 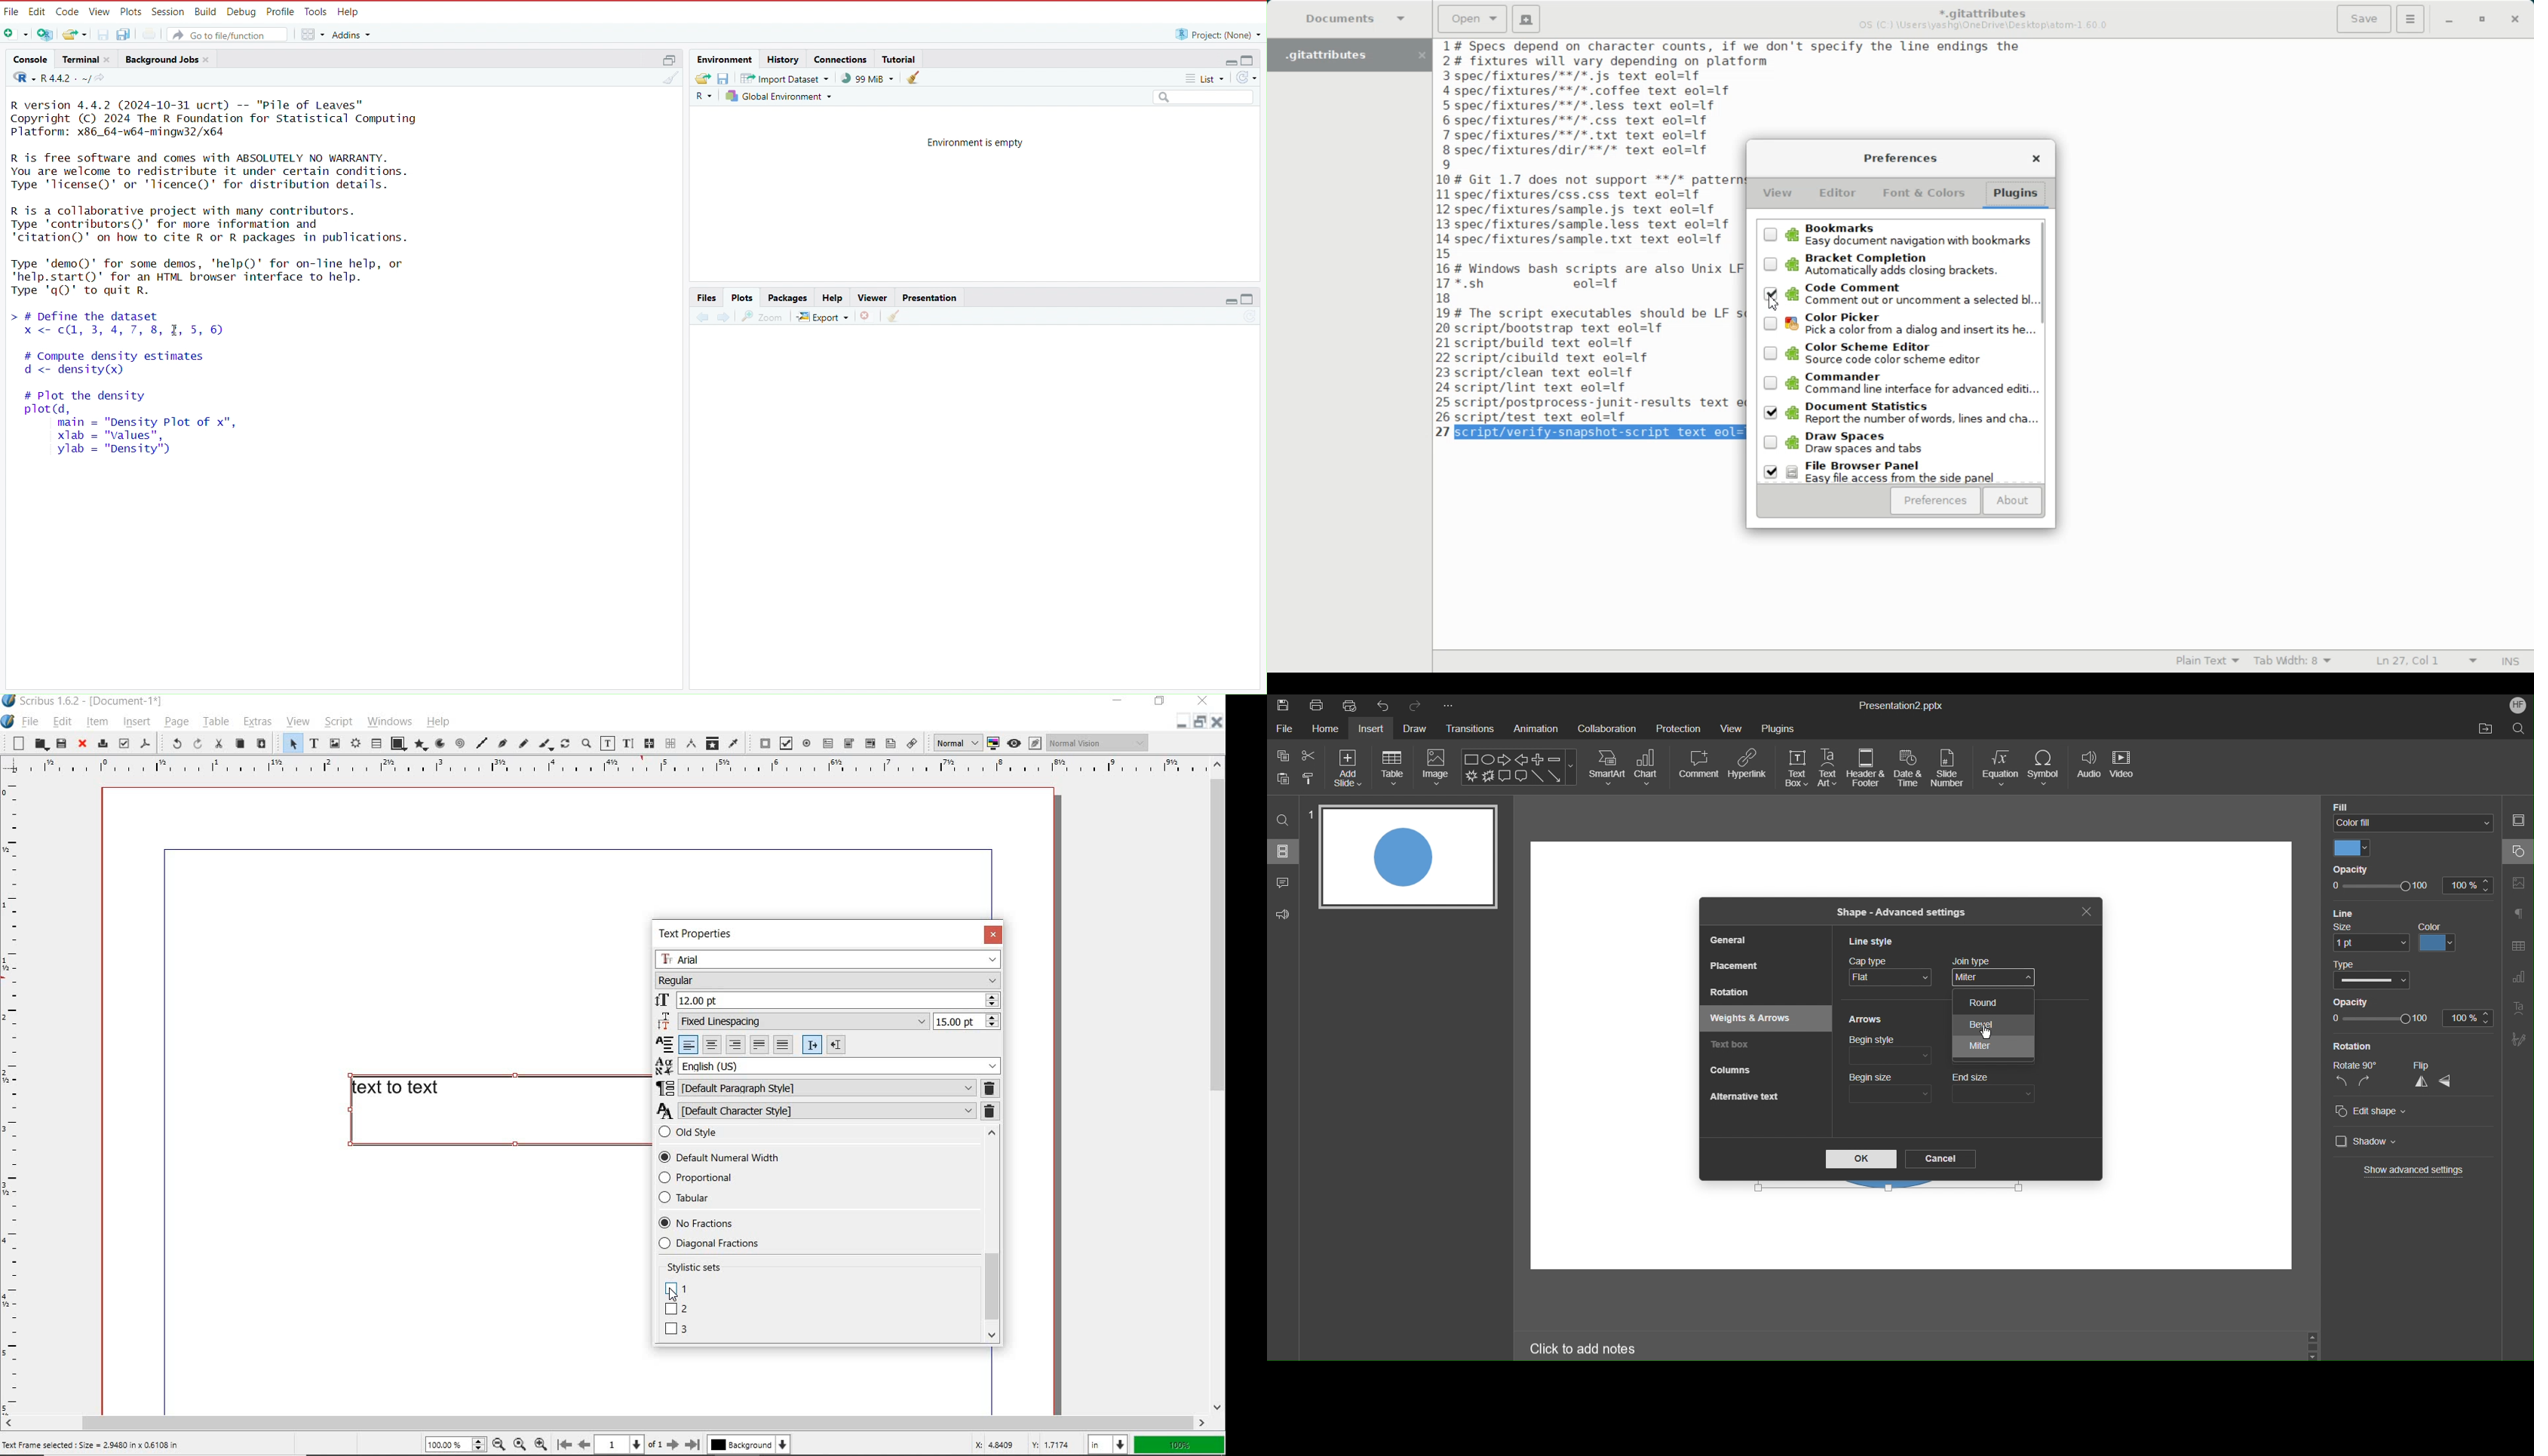 What do you see at coordinates (257, 724) in the screenshot?
I see `extras` at bounding box center [257, 724].